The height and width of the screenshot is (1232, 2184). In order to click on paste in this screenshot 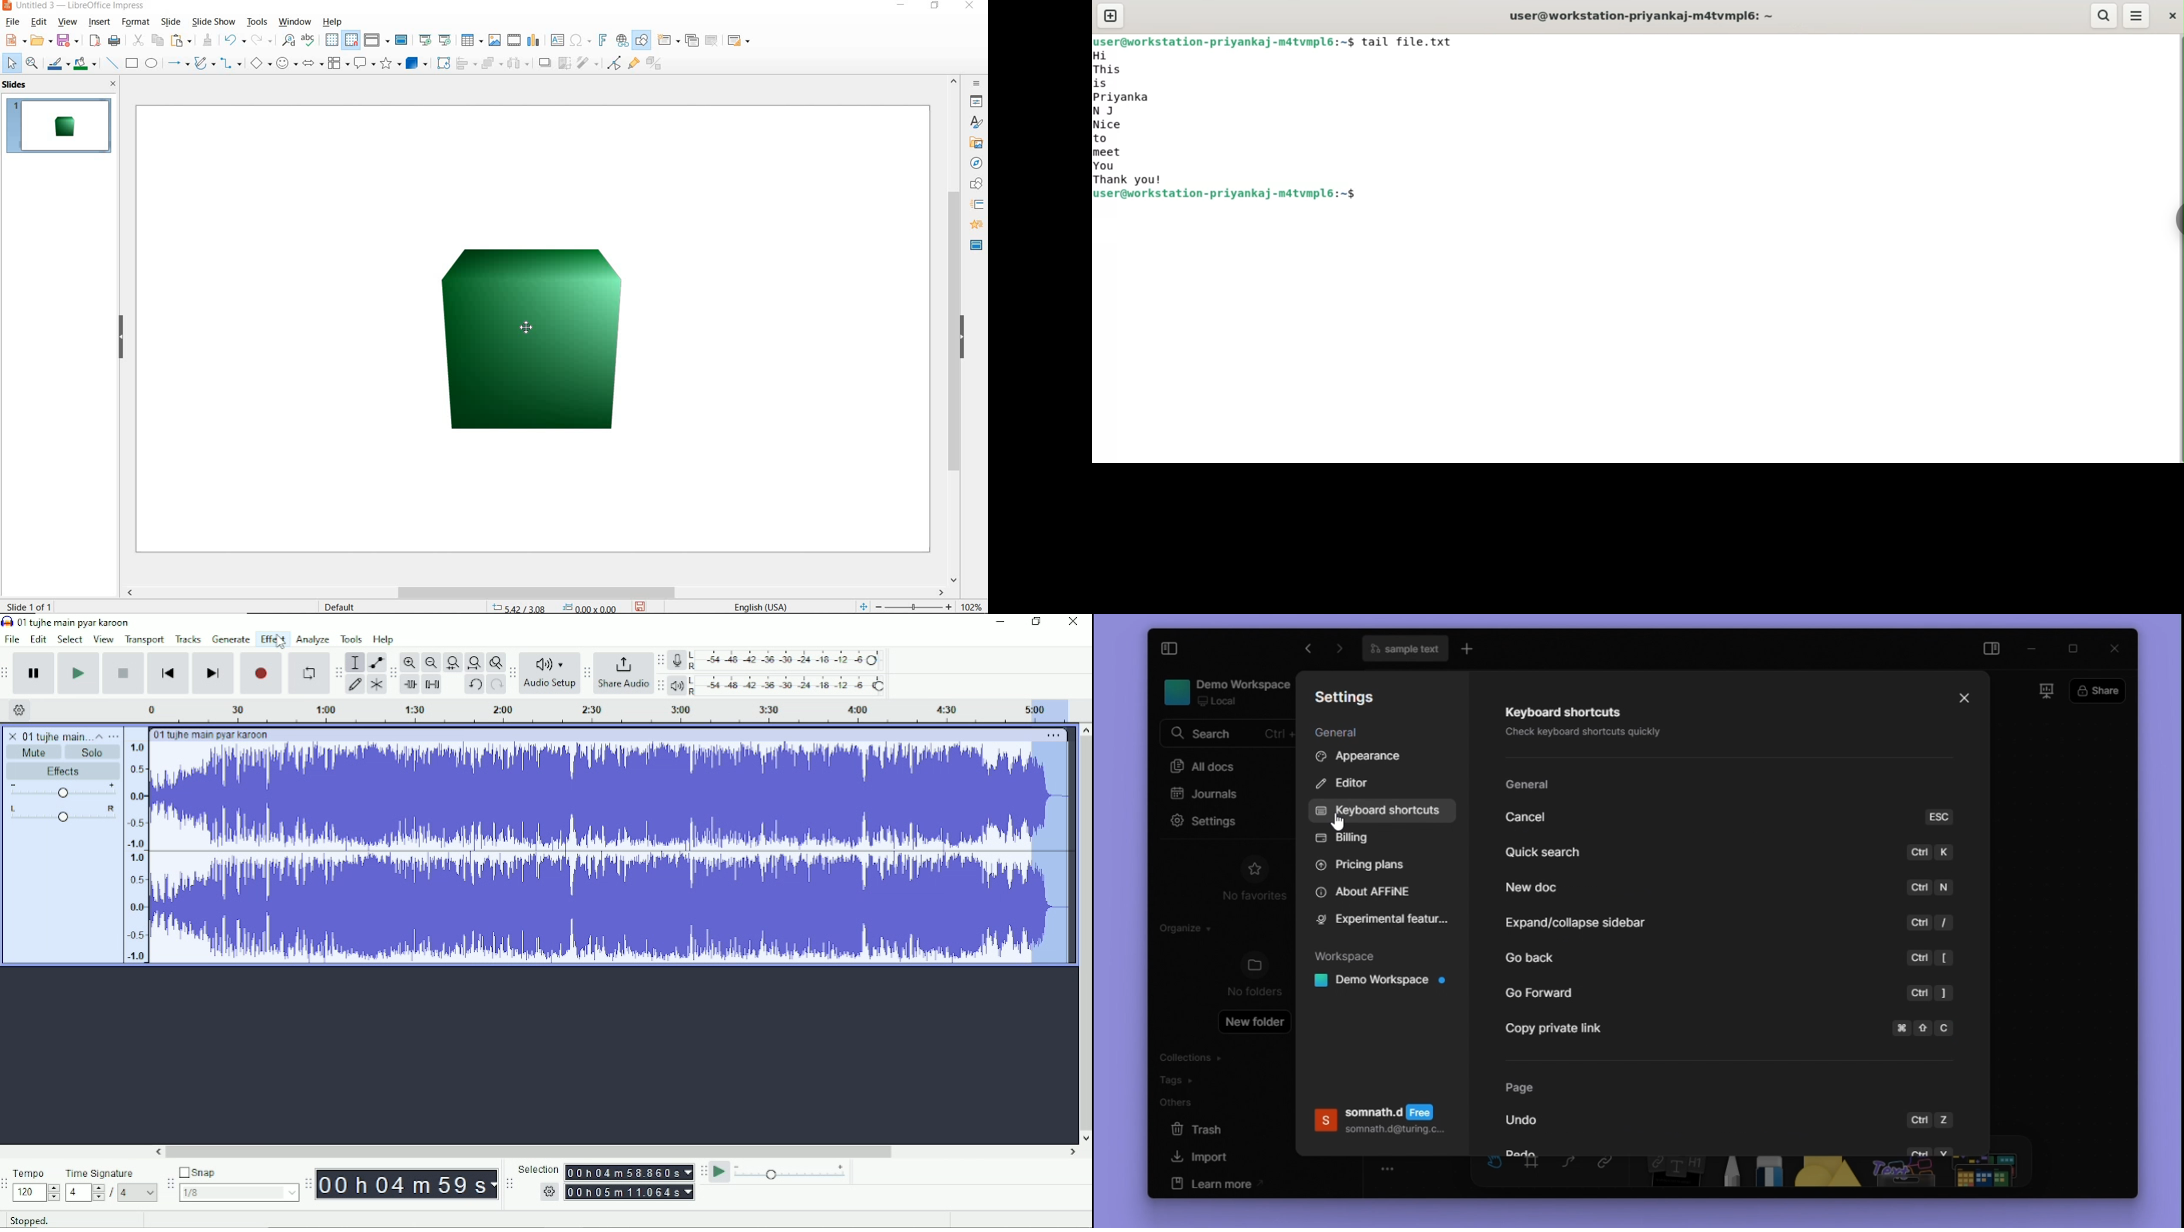, I will do `click(182, 41)`.